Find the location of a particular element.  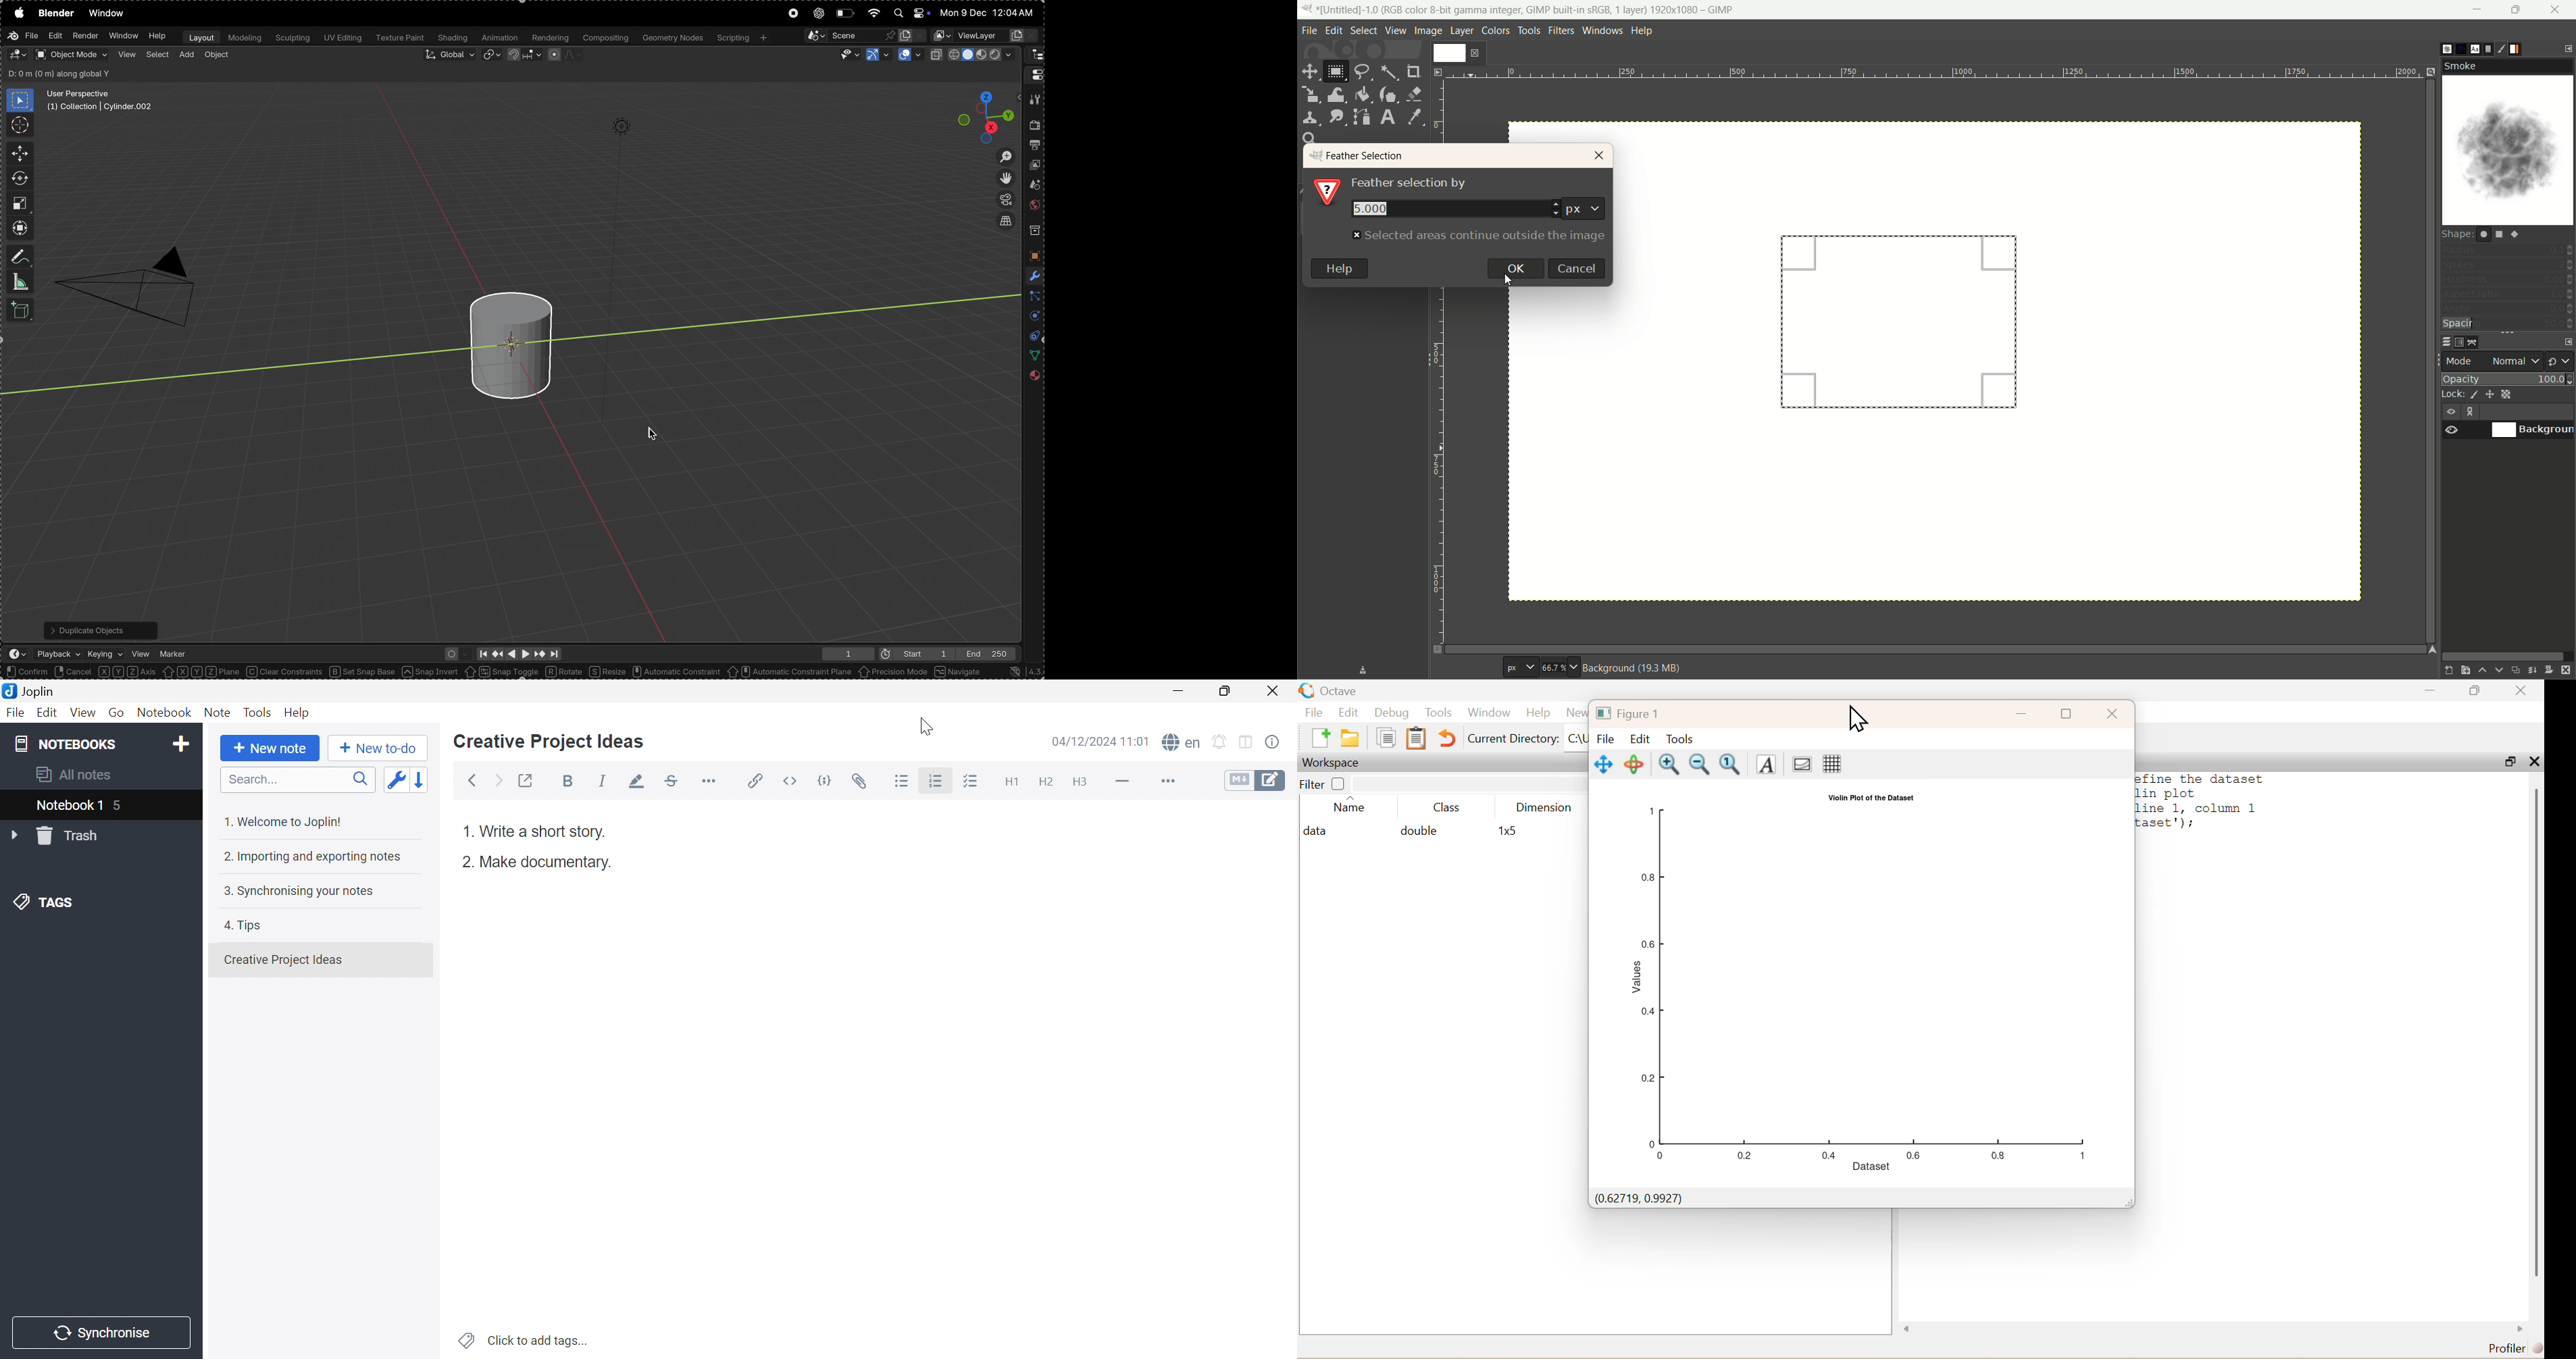

toggle view point is located at coordinates (1004, 179).